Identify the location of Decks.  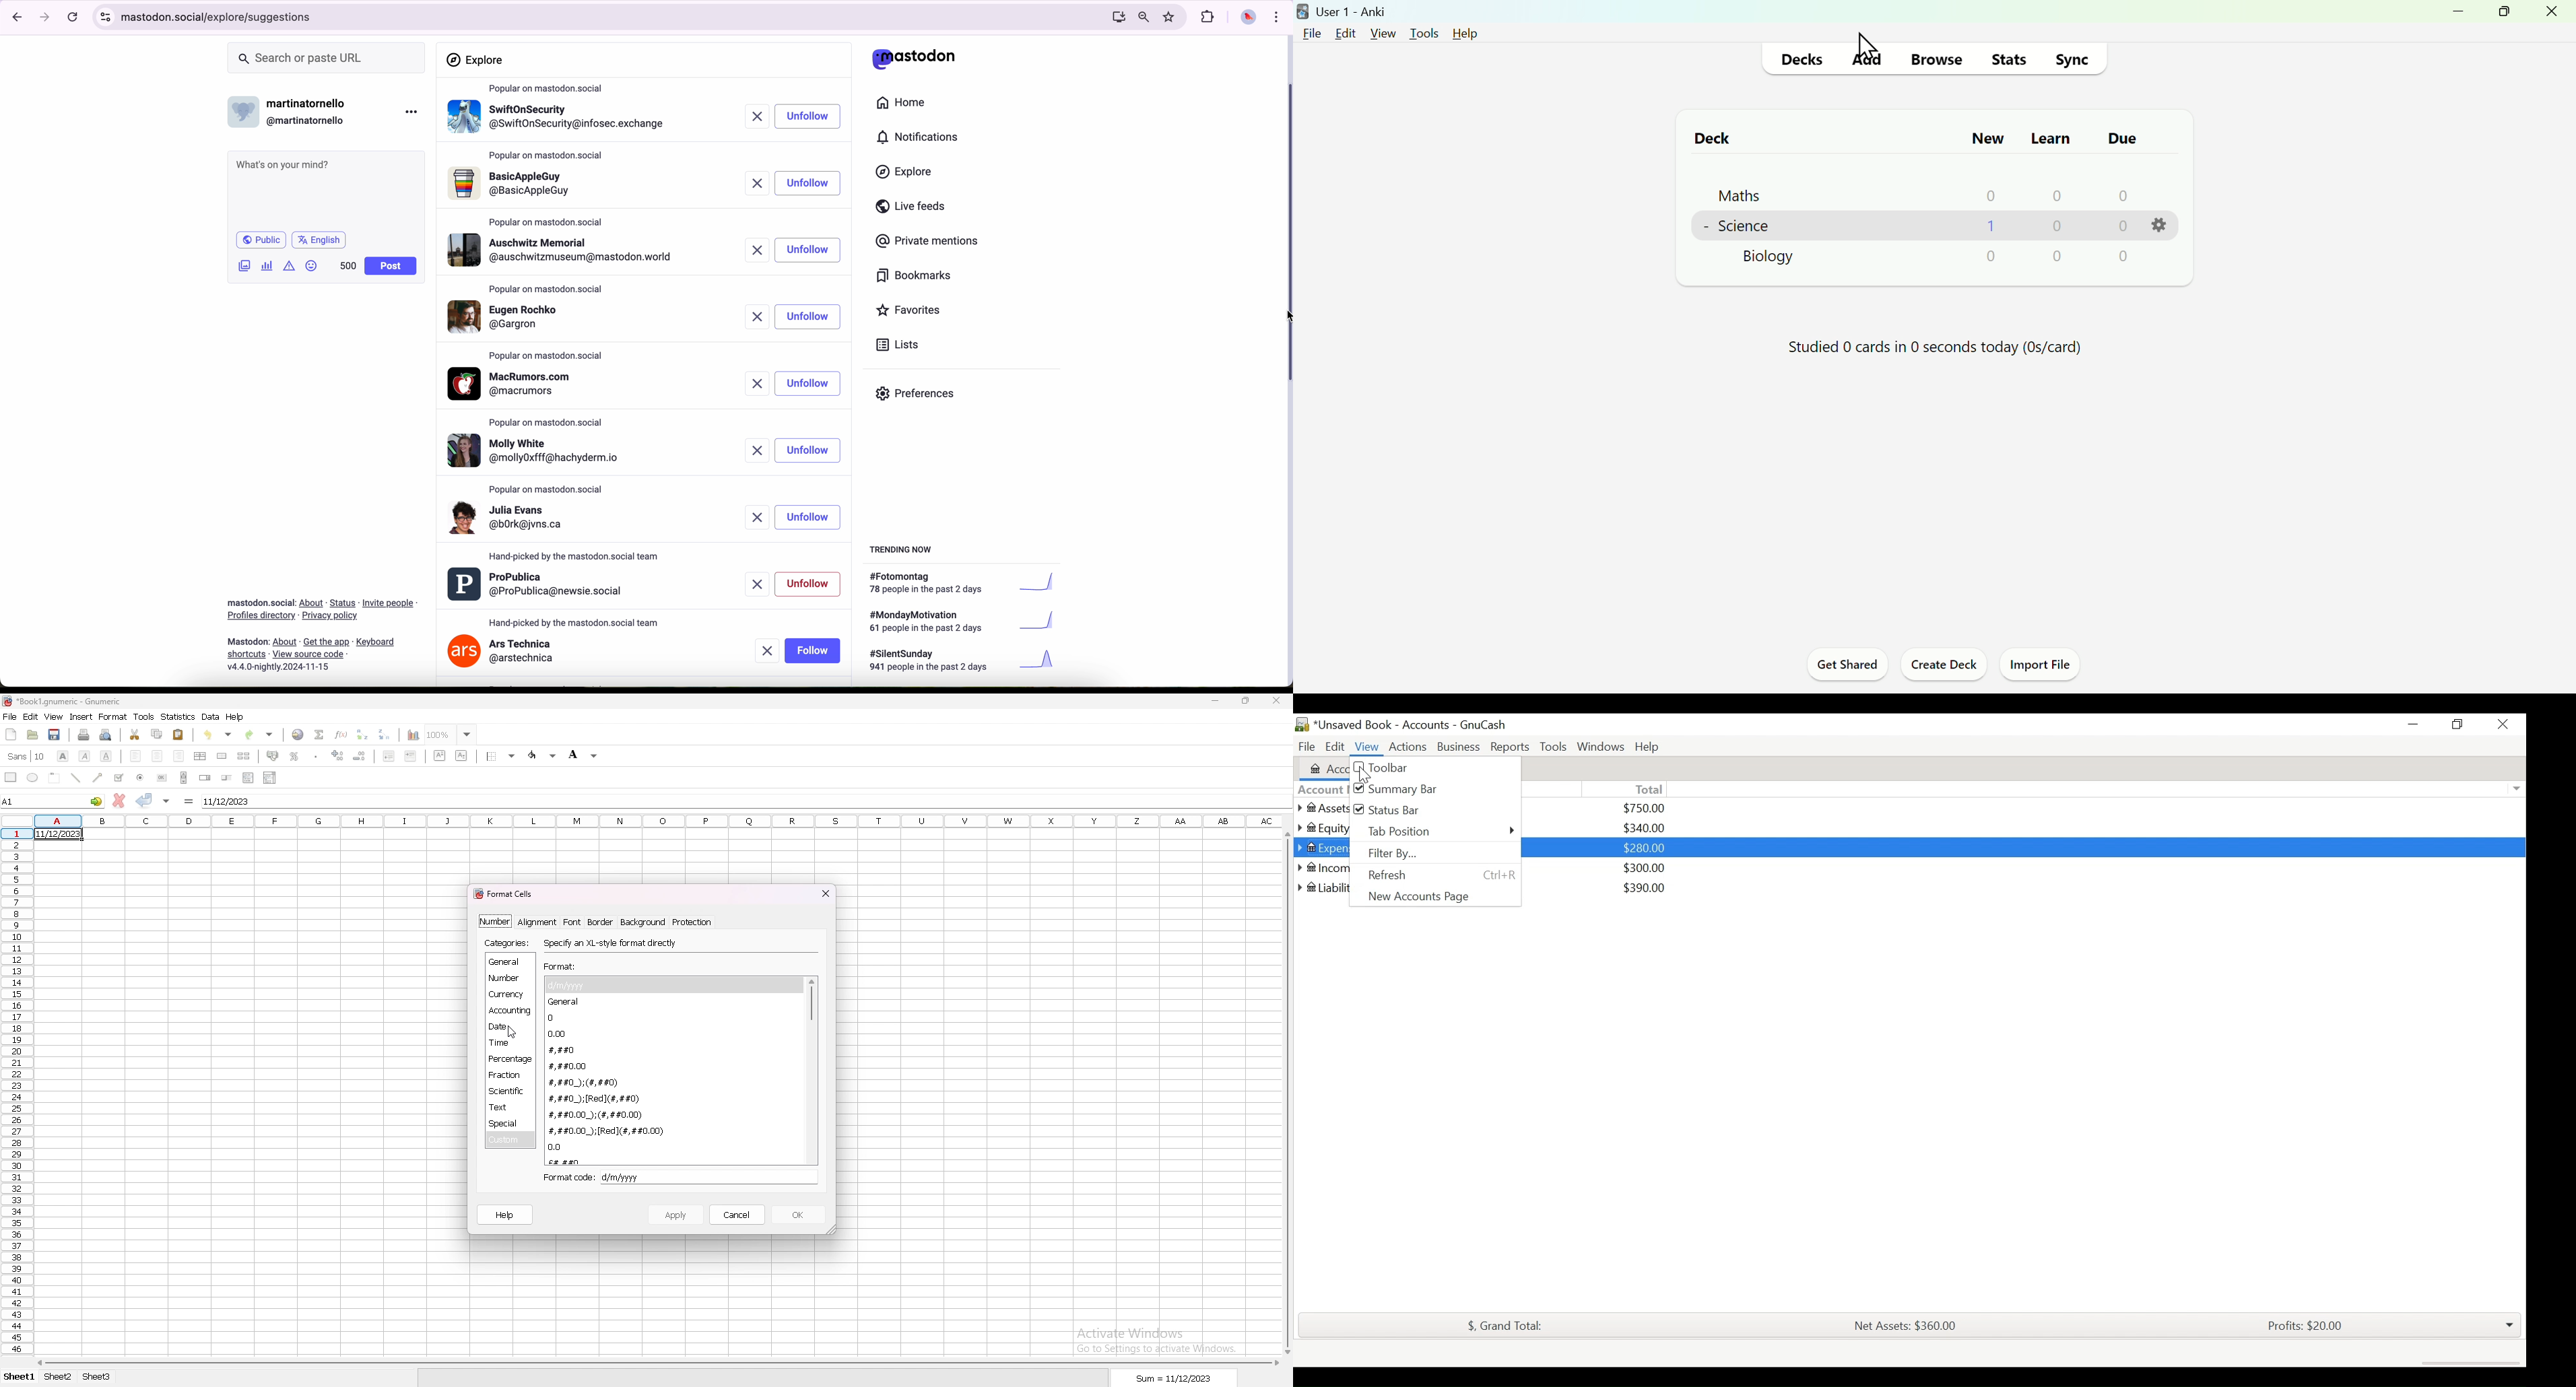
(1802, 59).